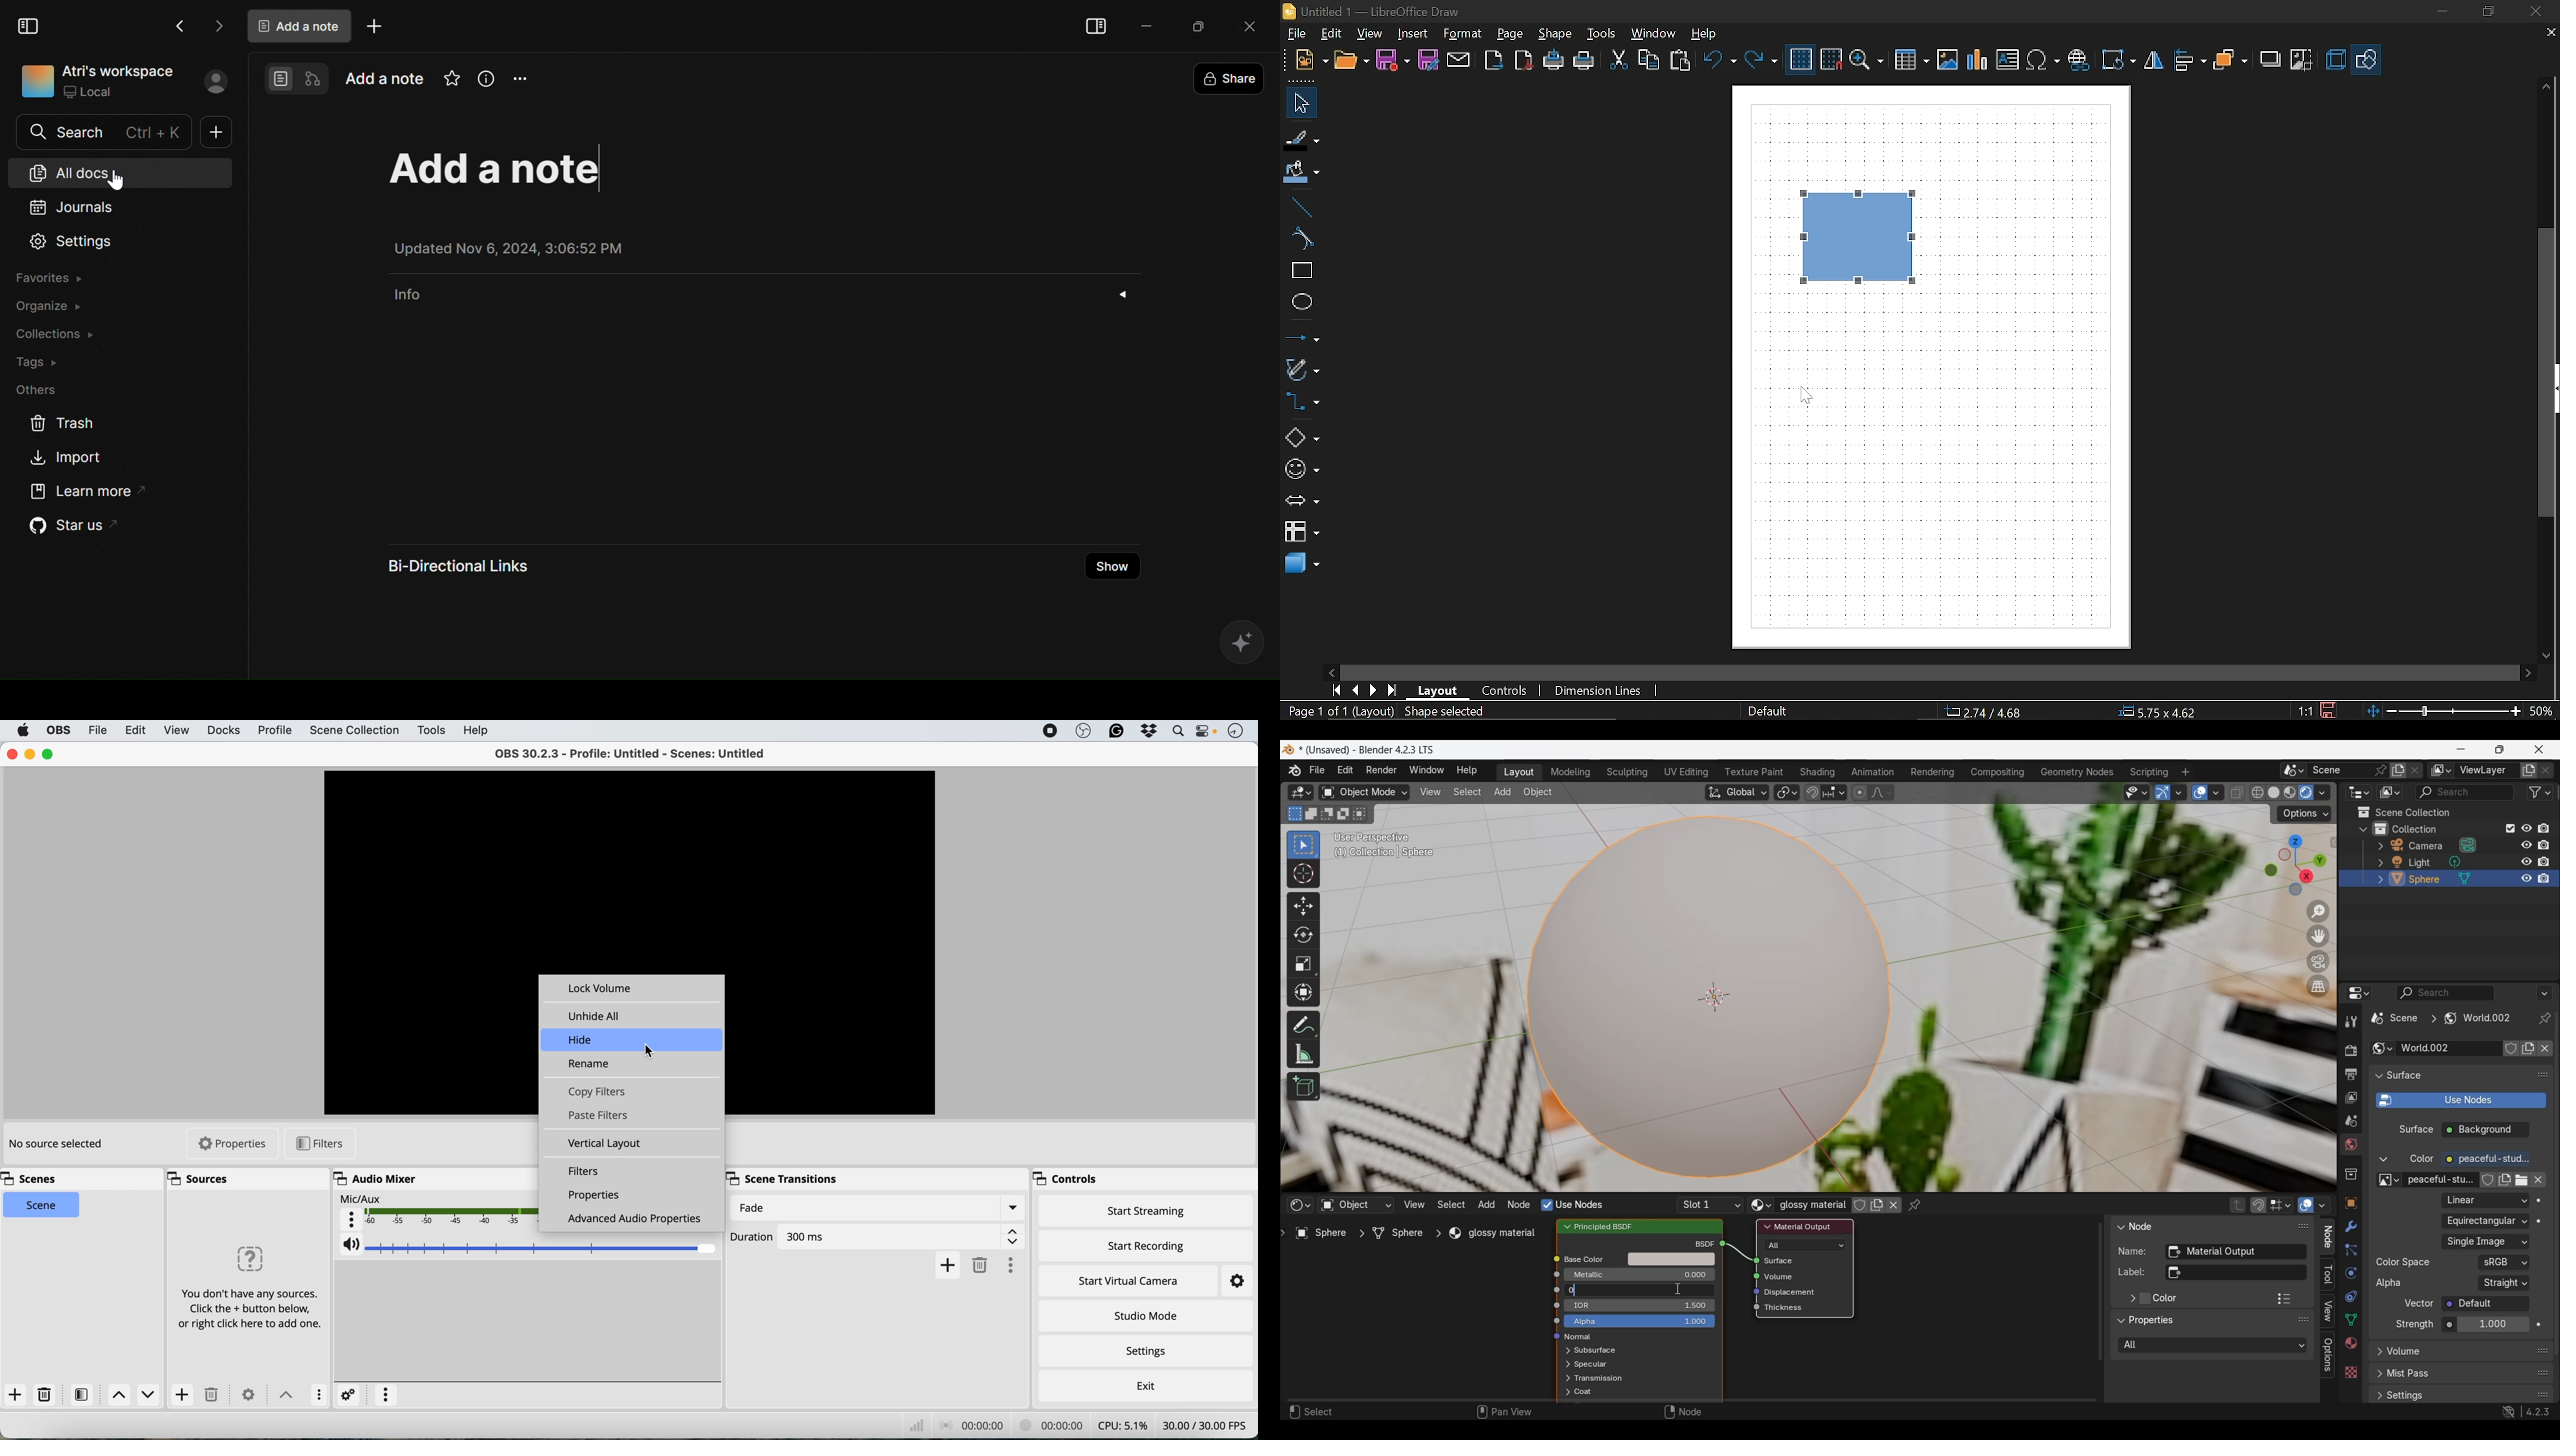  What do you see at coordinates (1298, 302) in the screenshot?
I see `Ellipse` at bounding box center [1298, 302].